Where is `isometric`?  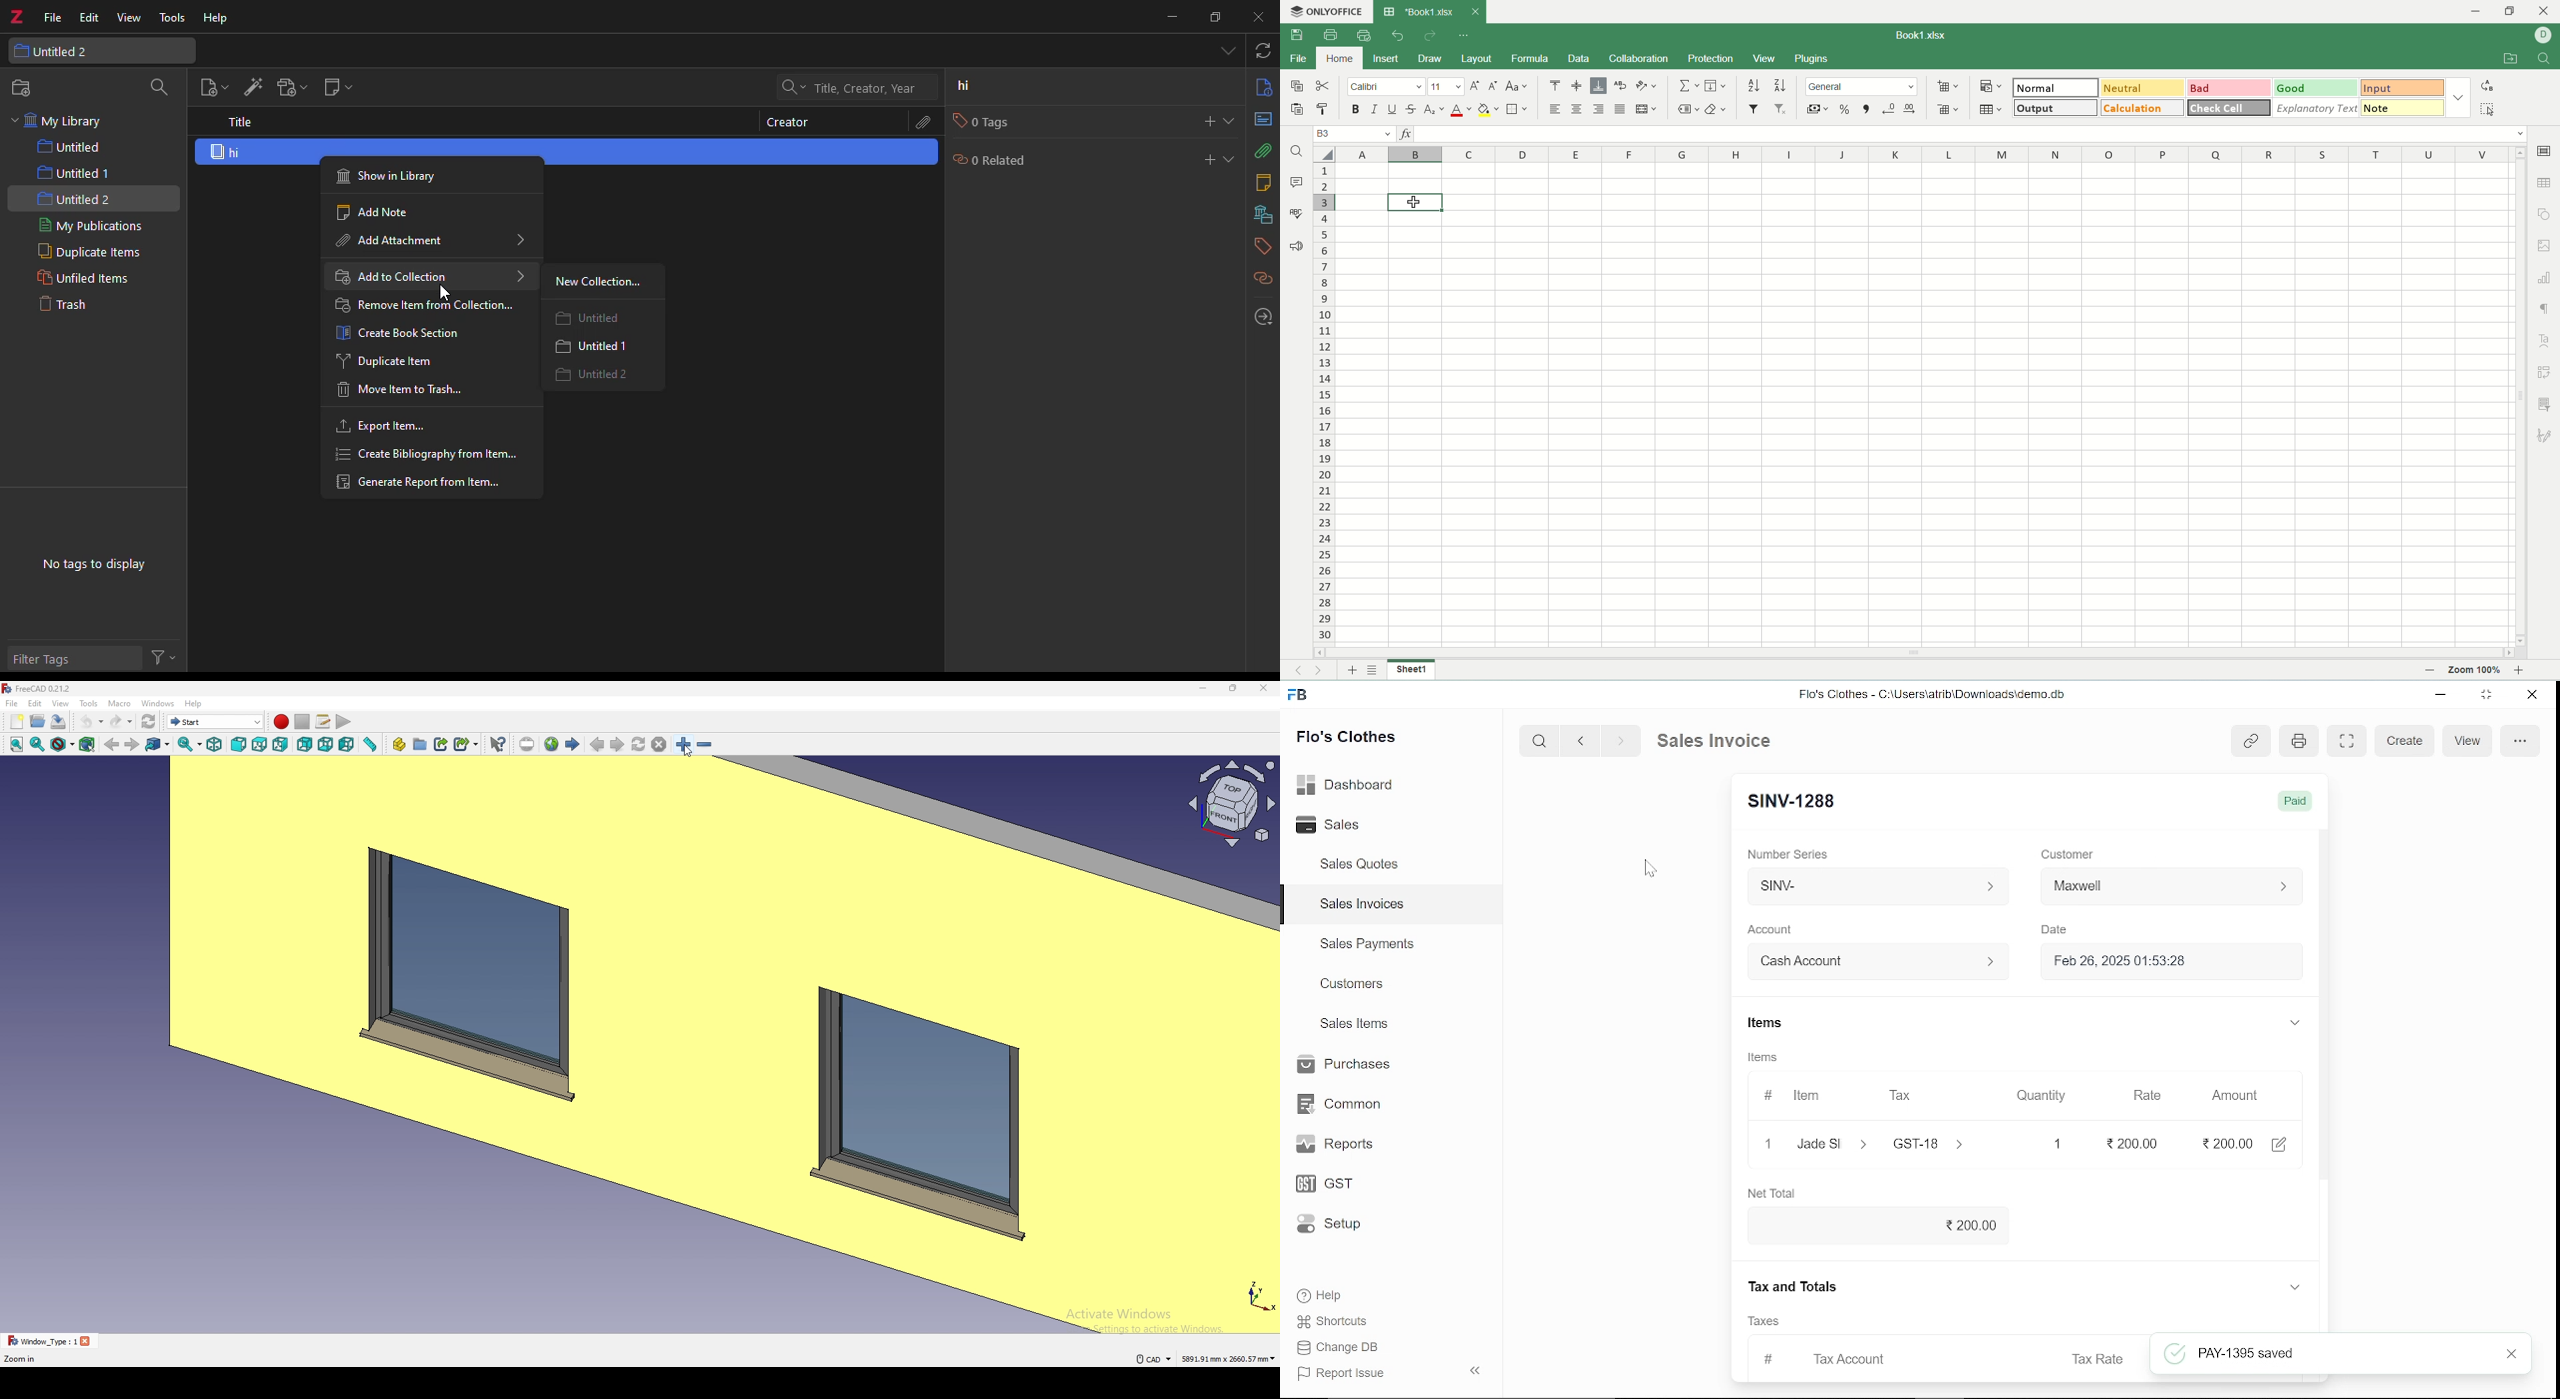 isometric is located at coordinates (214, 744).